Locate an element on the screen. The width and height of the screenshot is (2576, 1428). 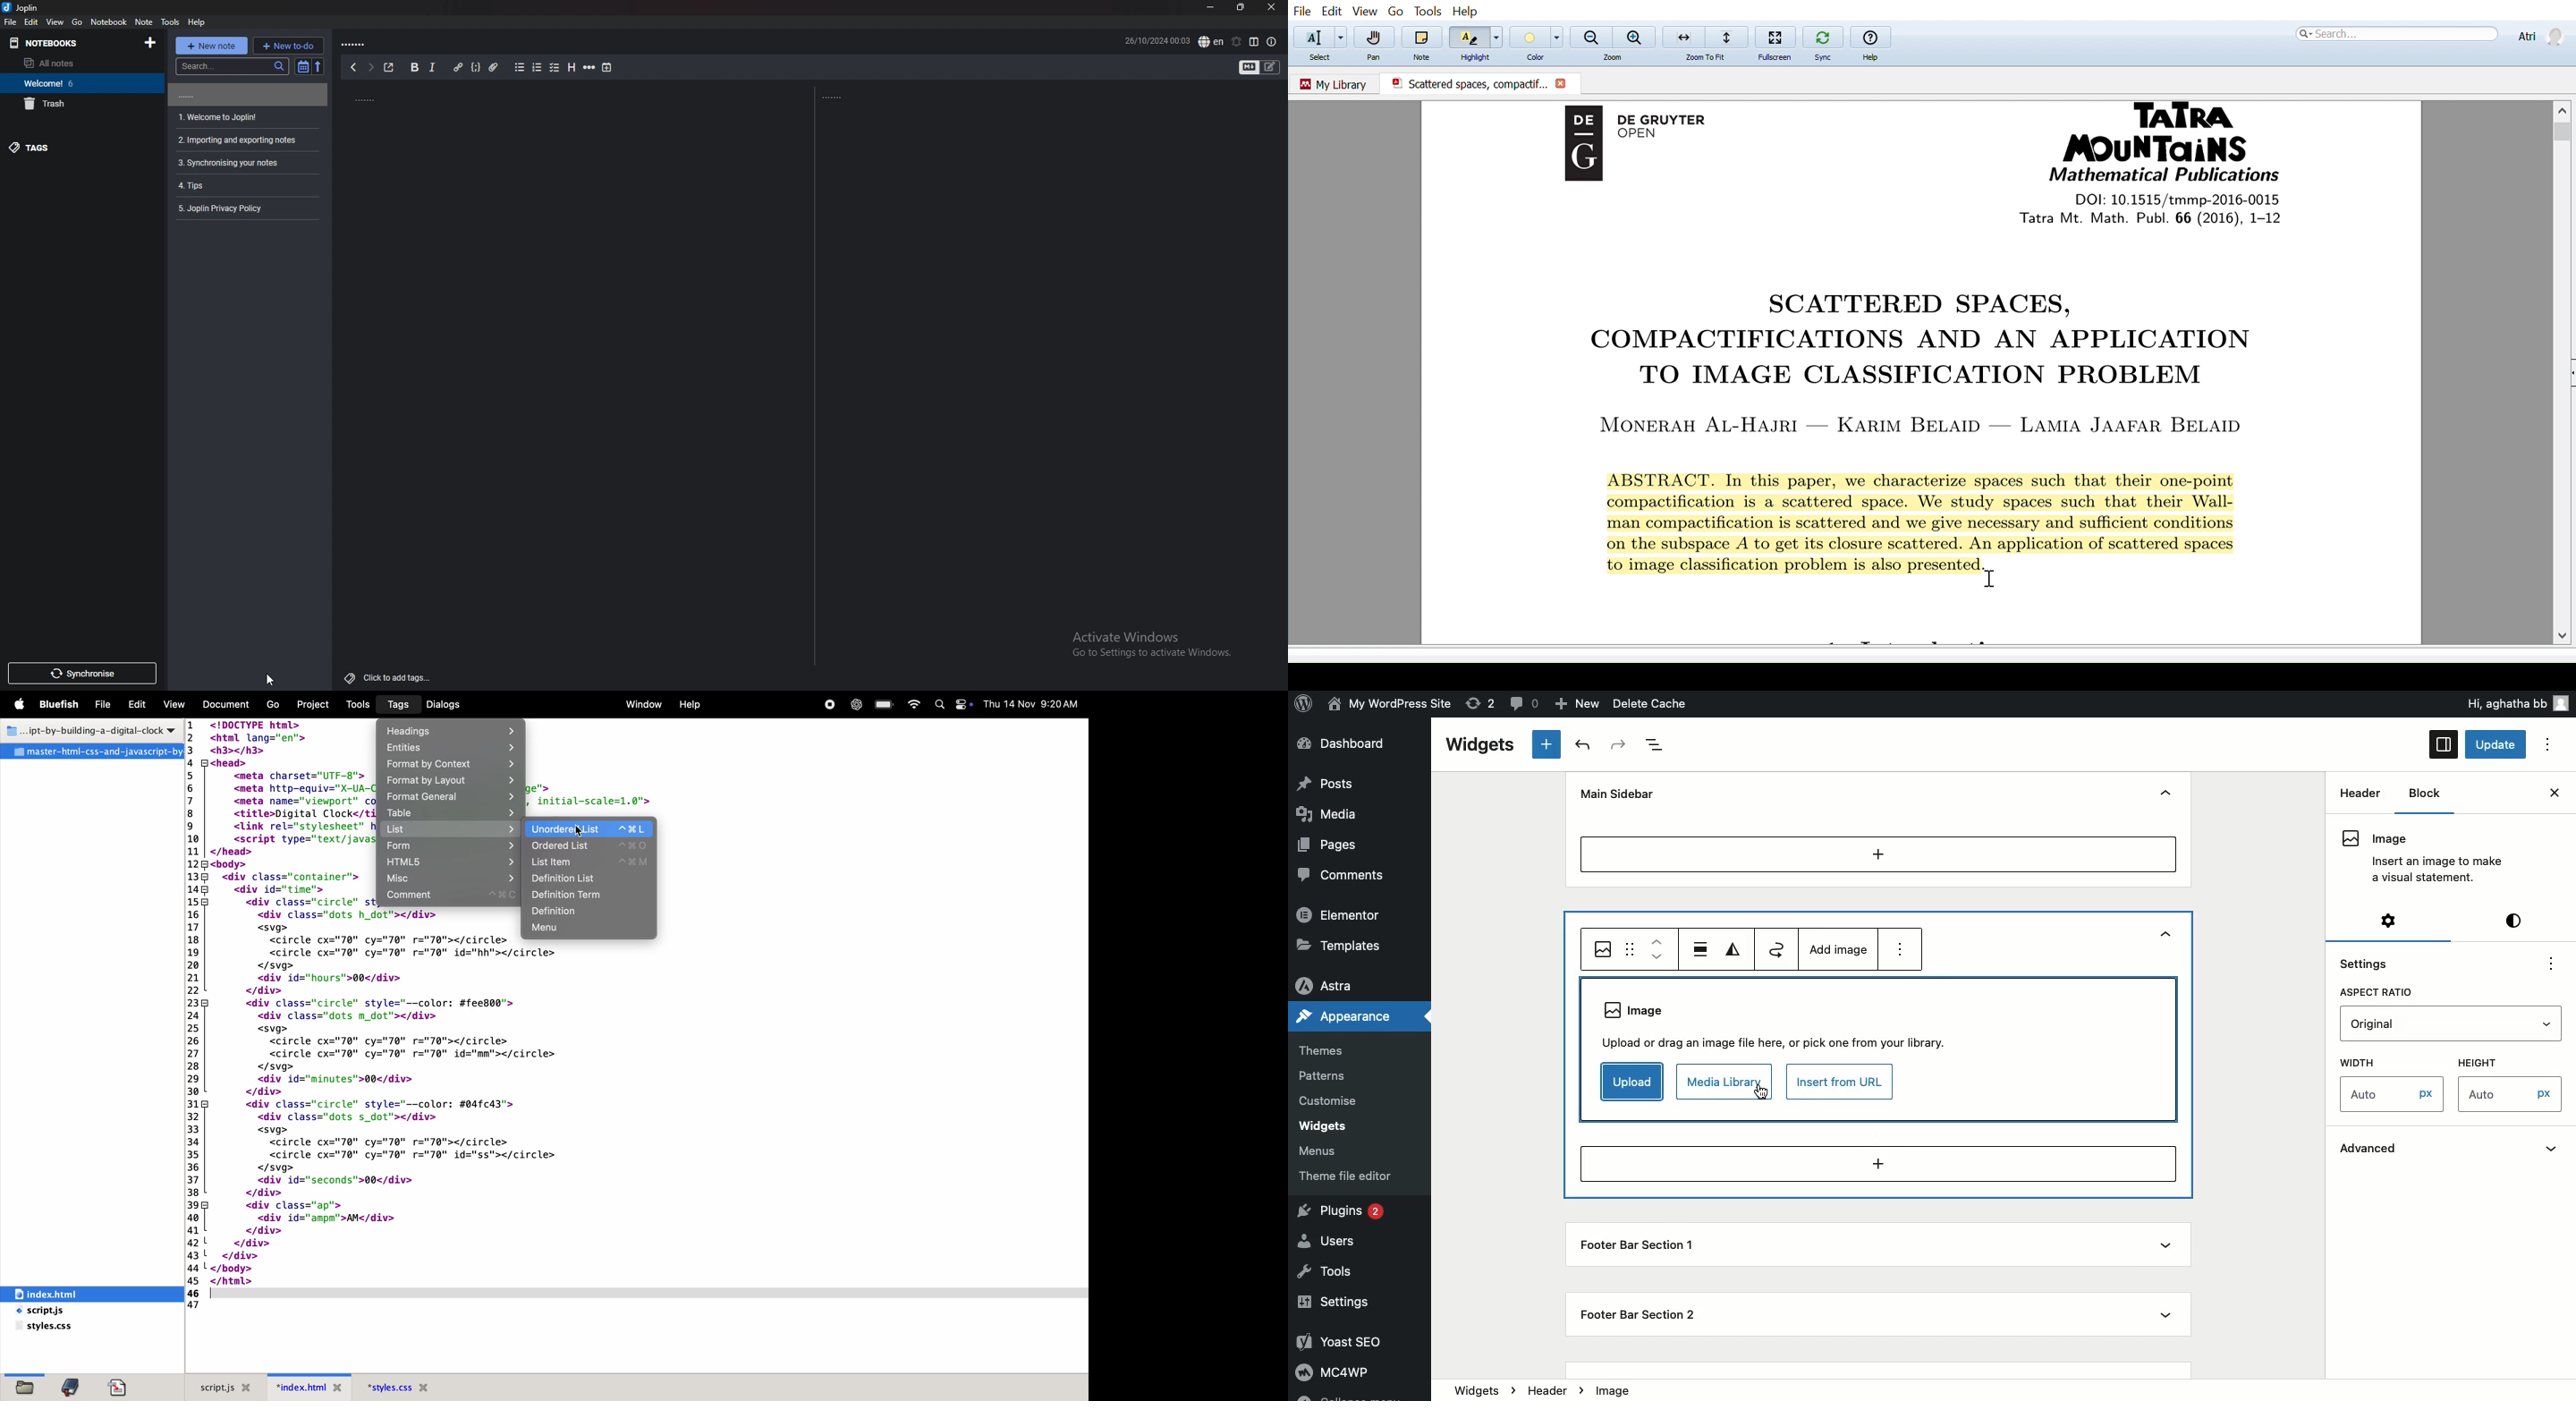
tools is located at coordinates (170, 21).